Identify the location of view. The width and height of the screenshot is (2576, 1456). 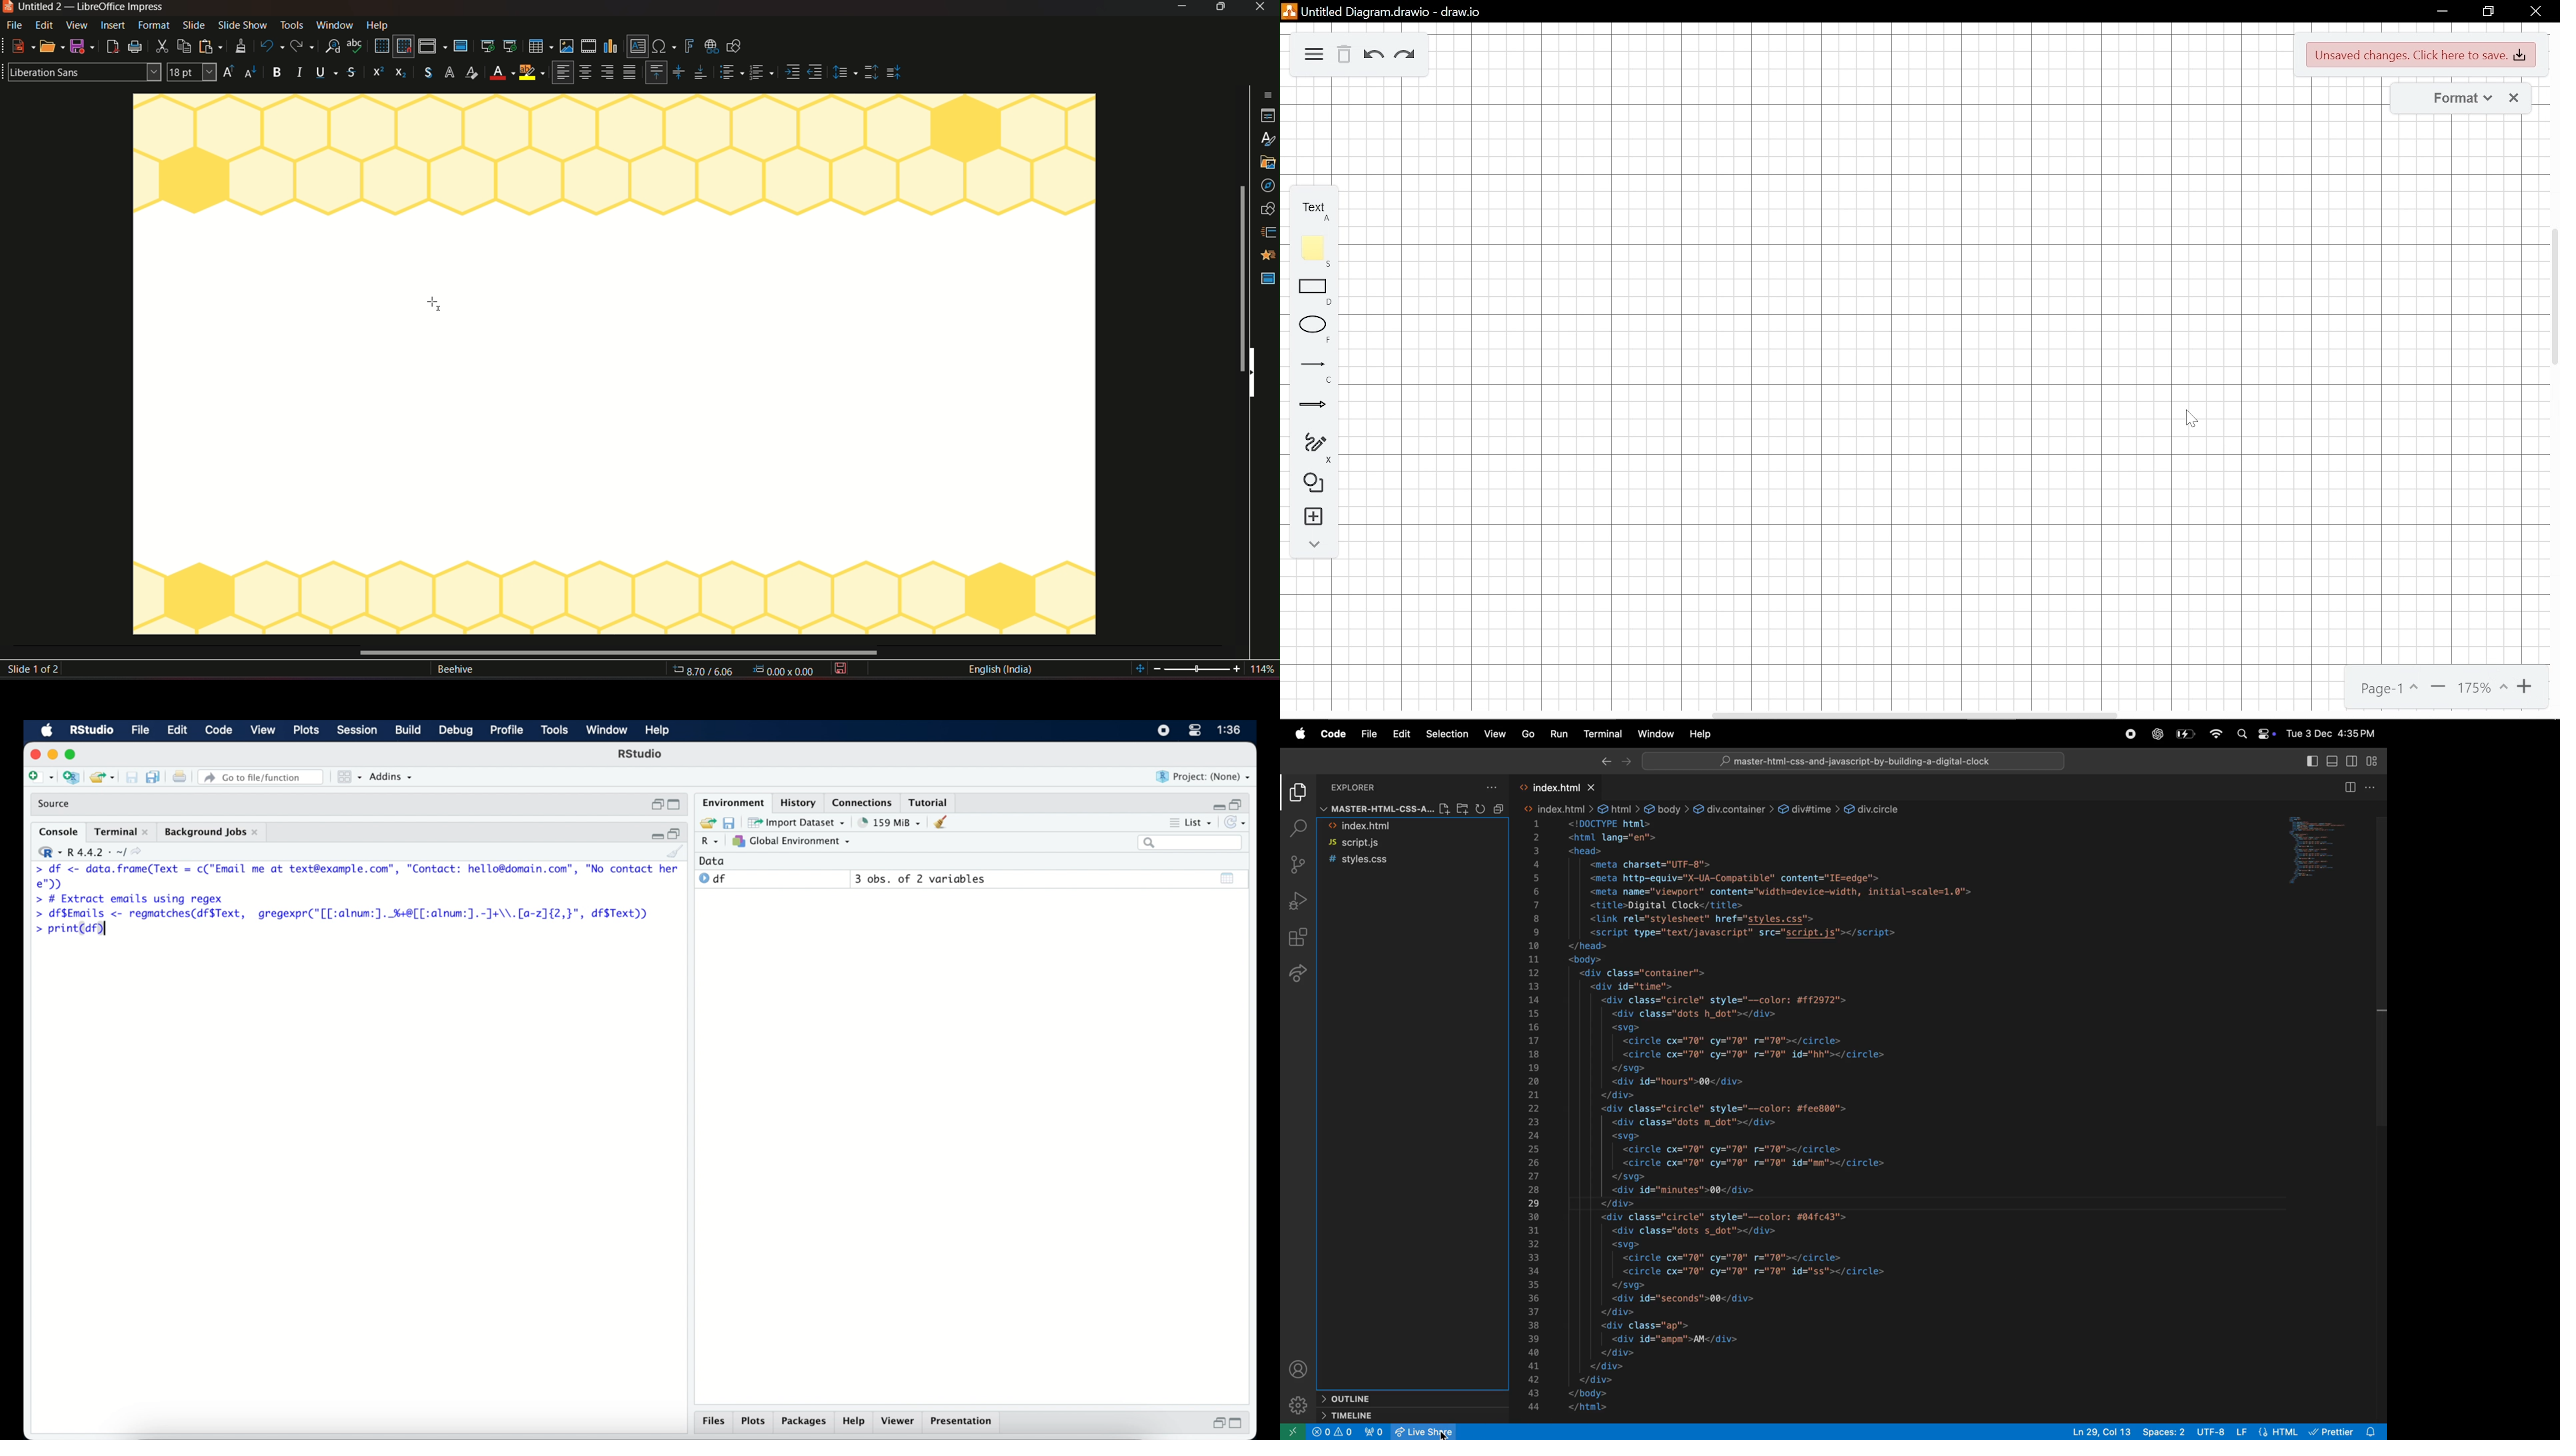
(77, 25).